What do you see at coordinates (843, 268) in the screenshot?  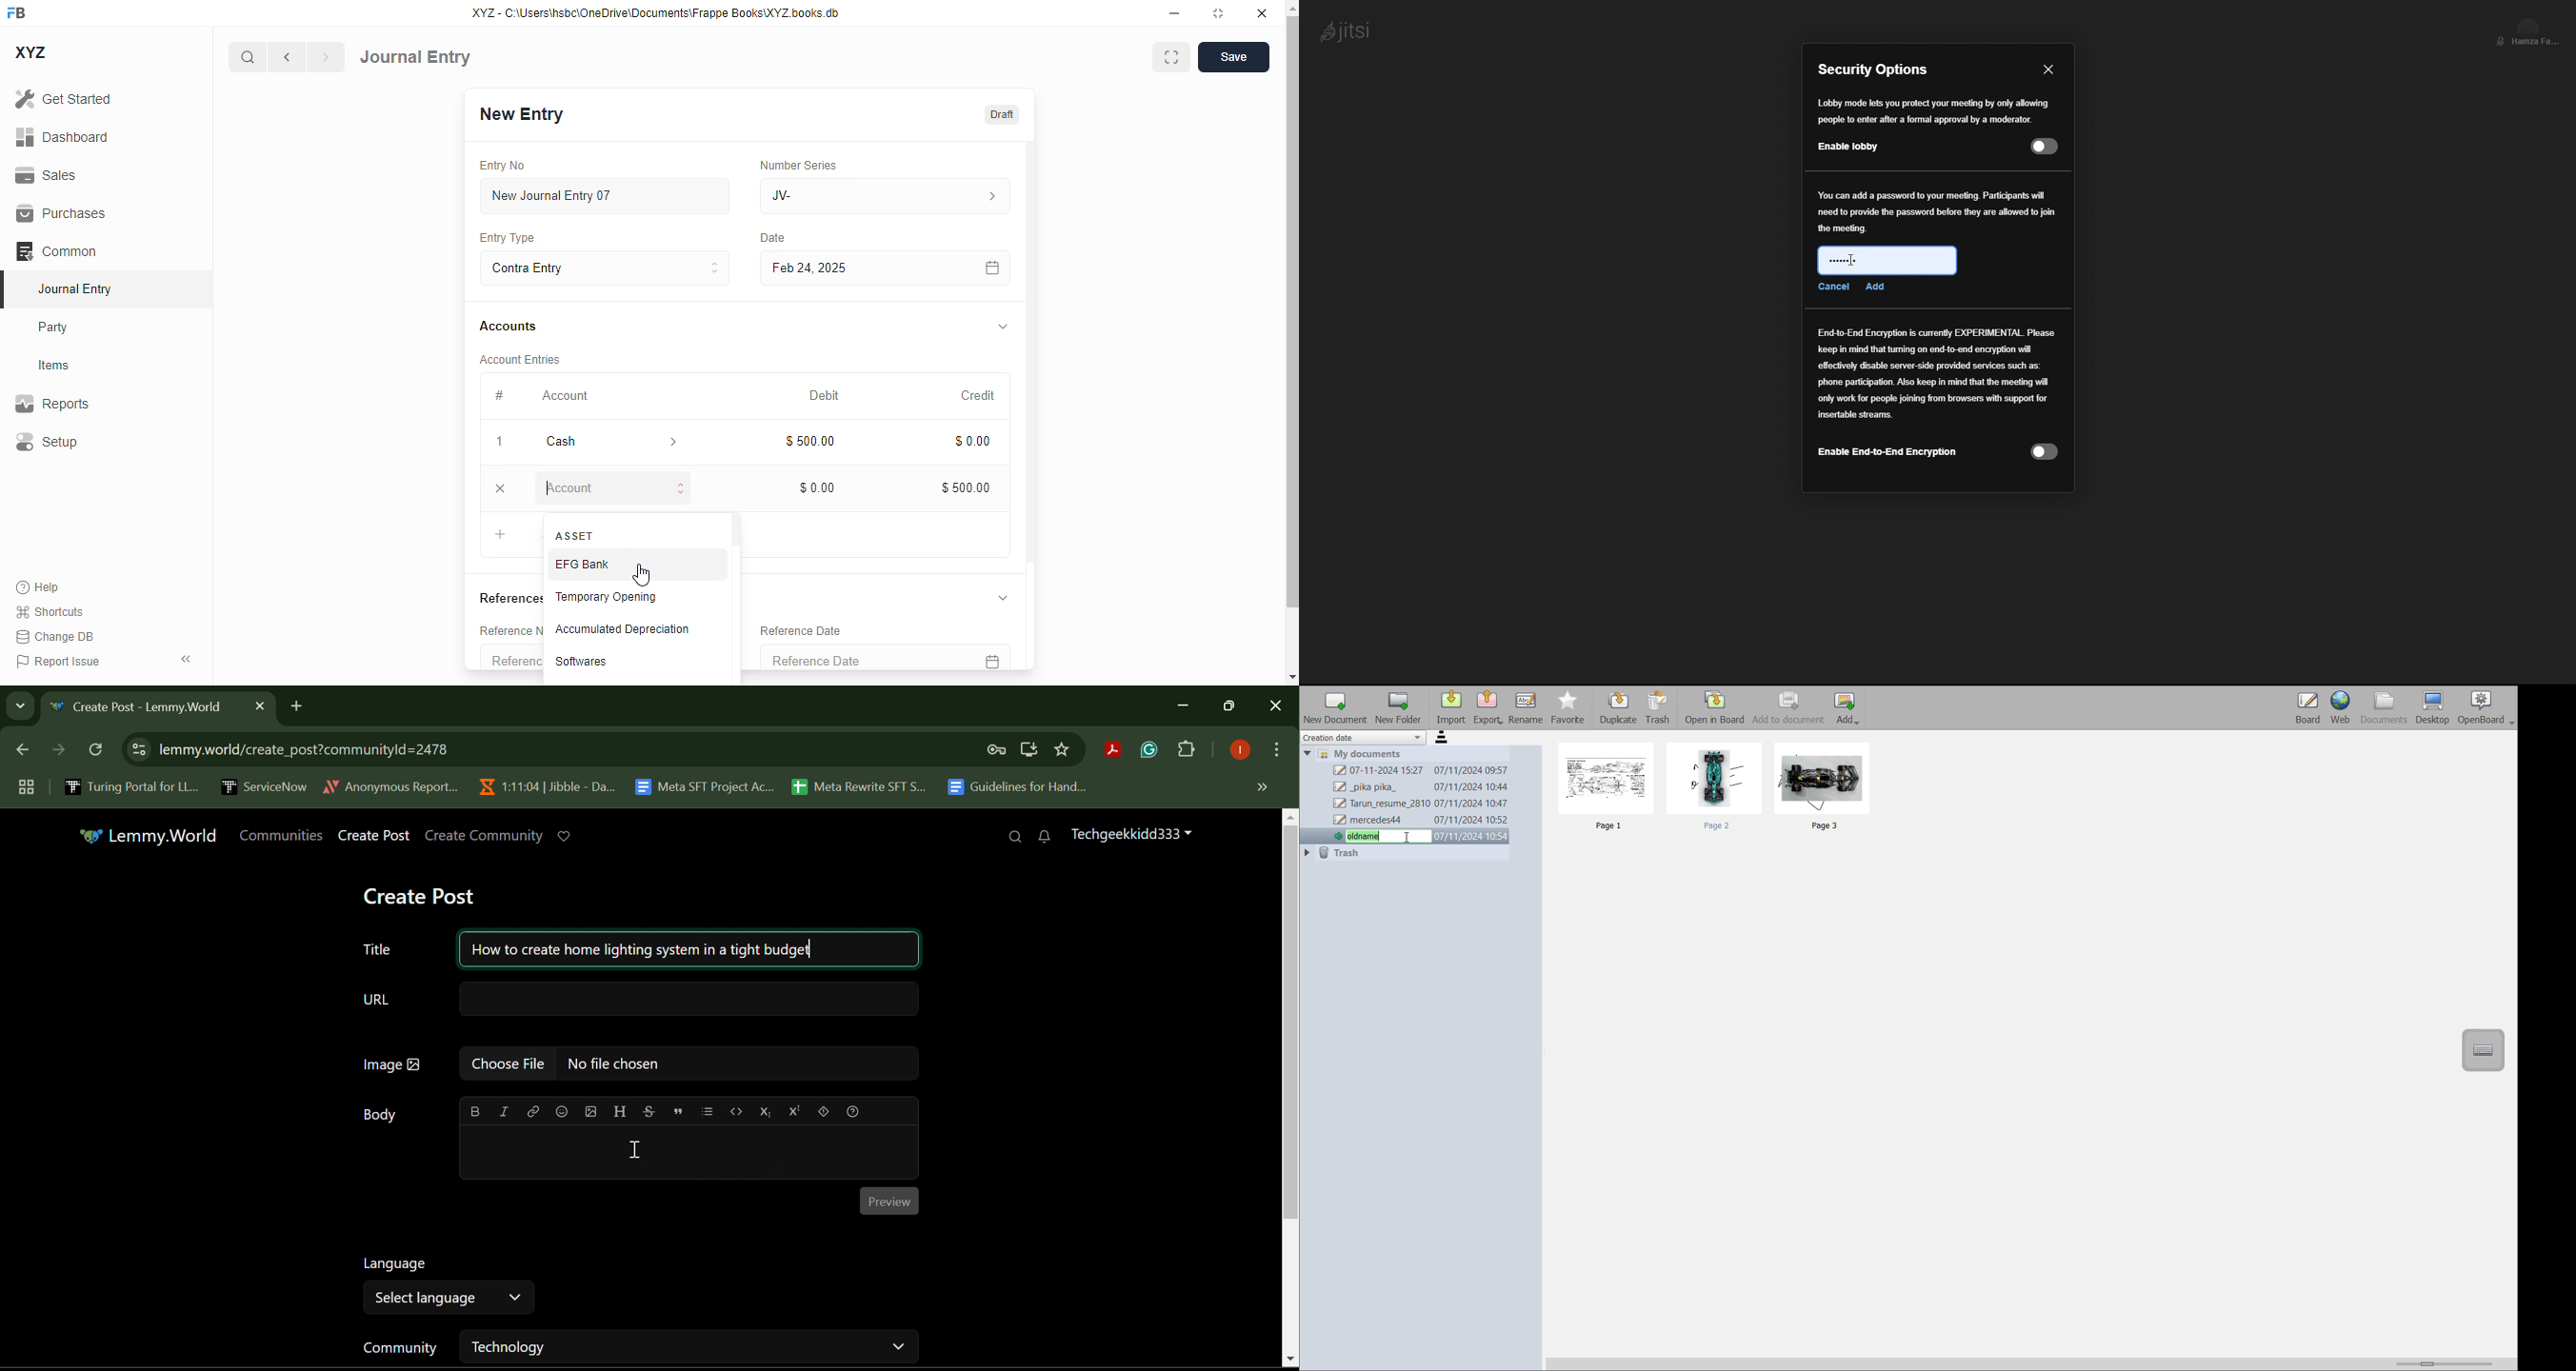 I see `feb 24, 2025` at bounding box center [843, 268].